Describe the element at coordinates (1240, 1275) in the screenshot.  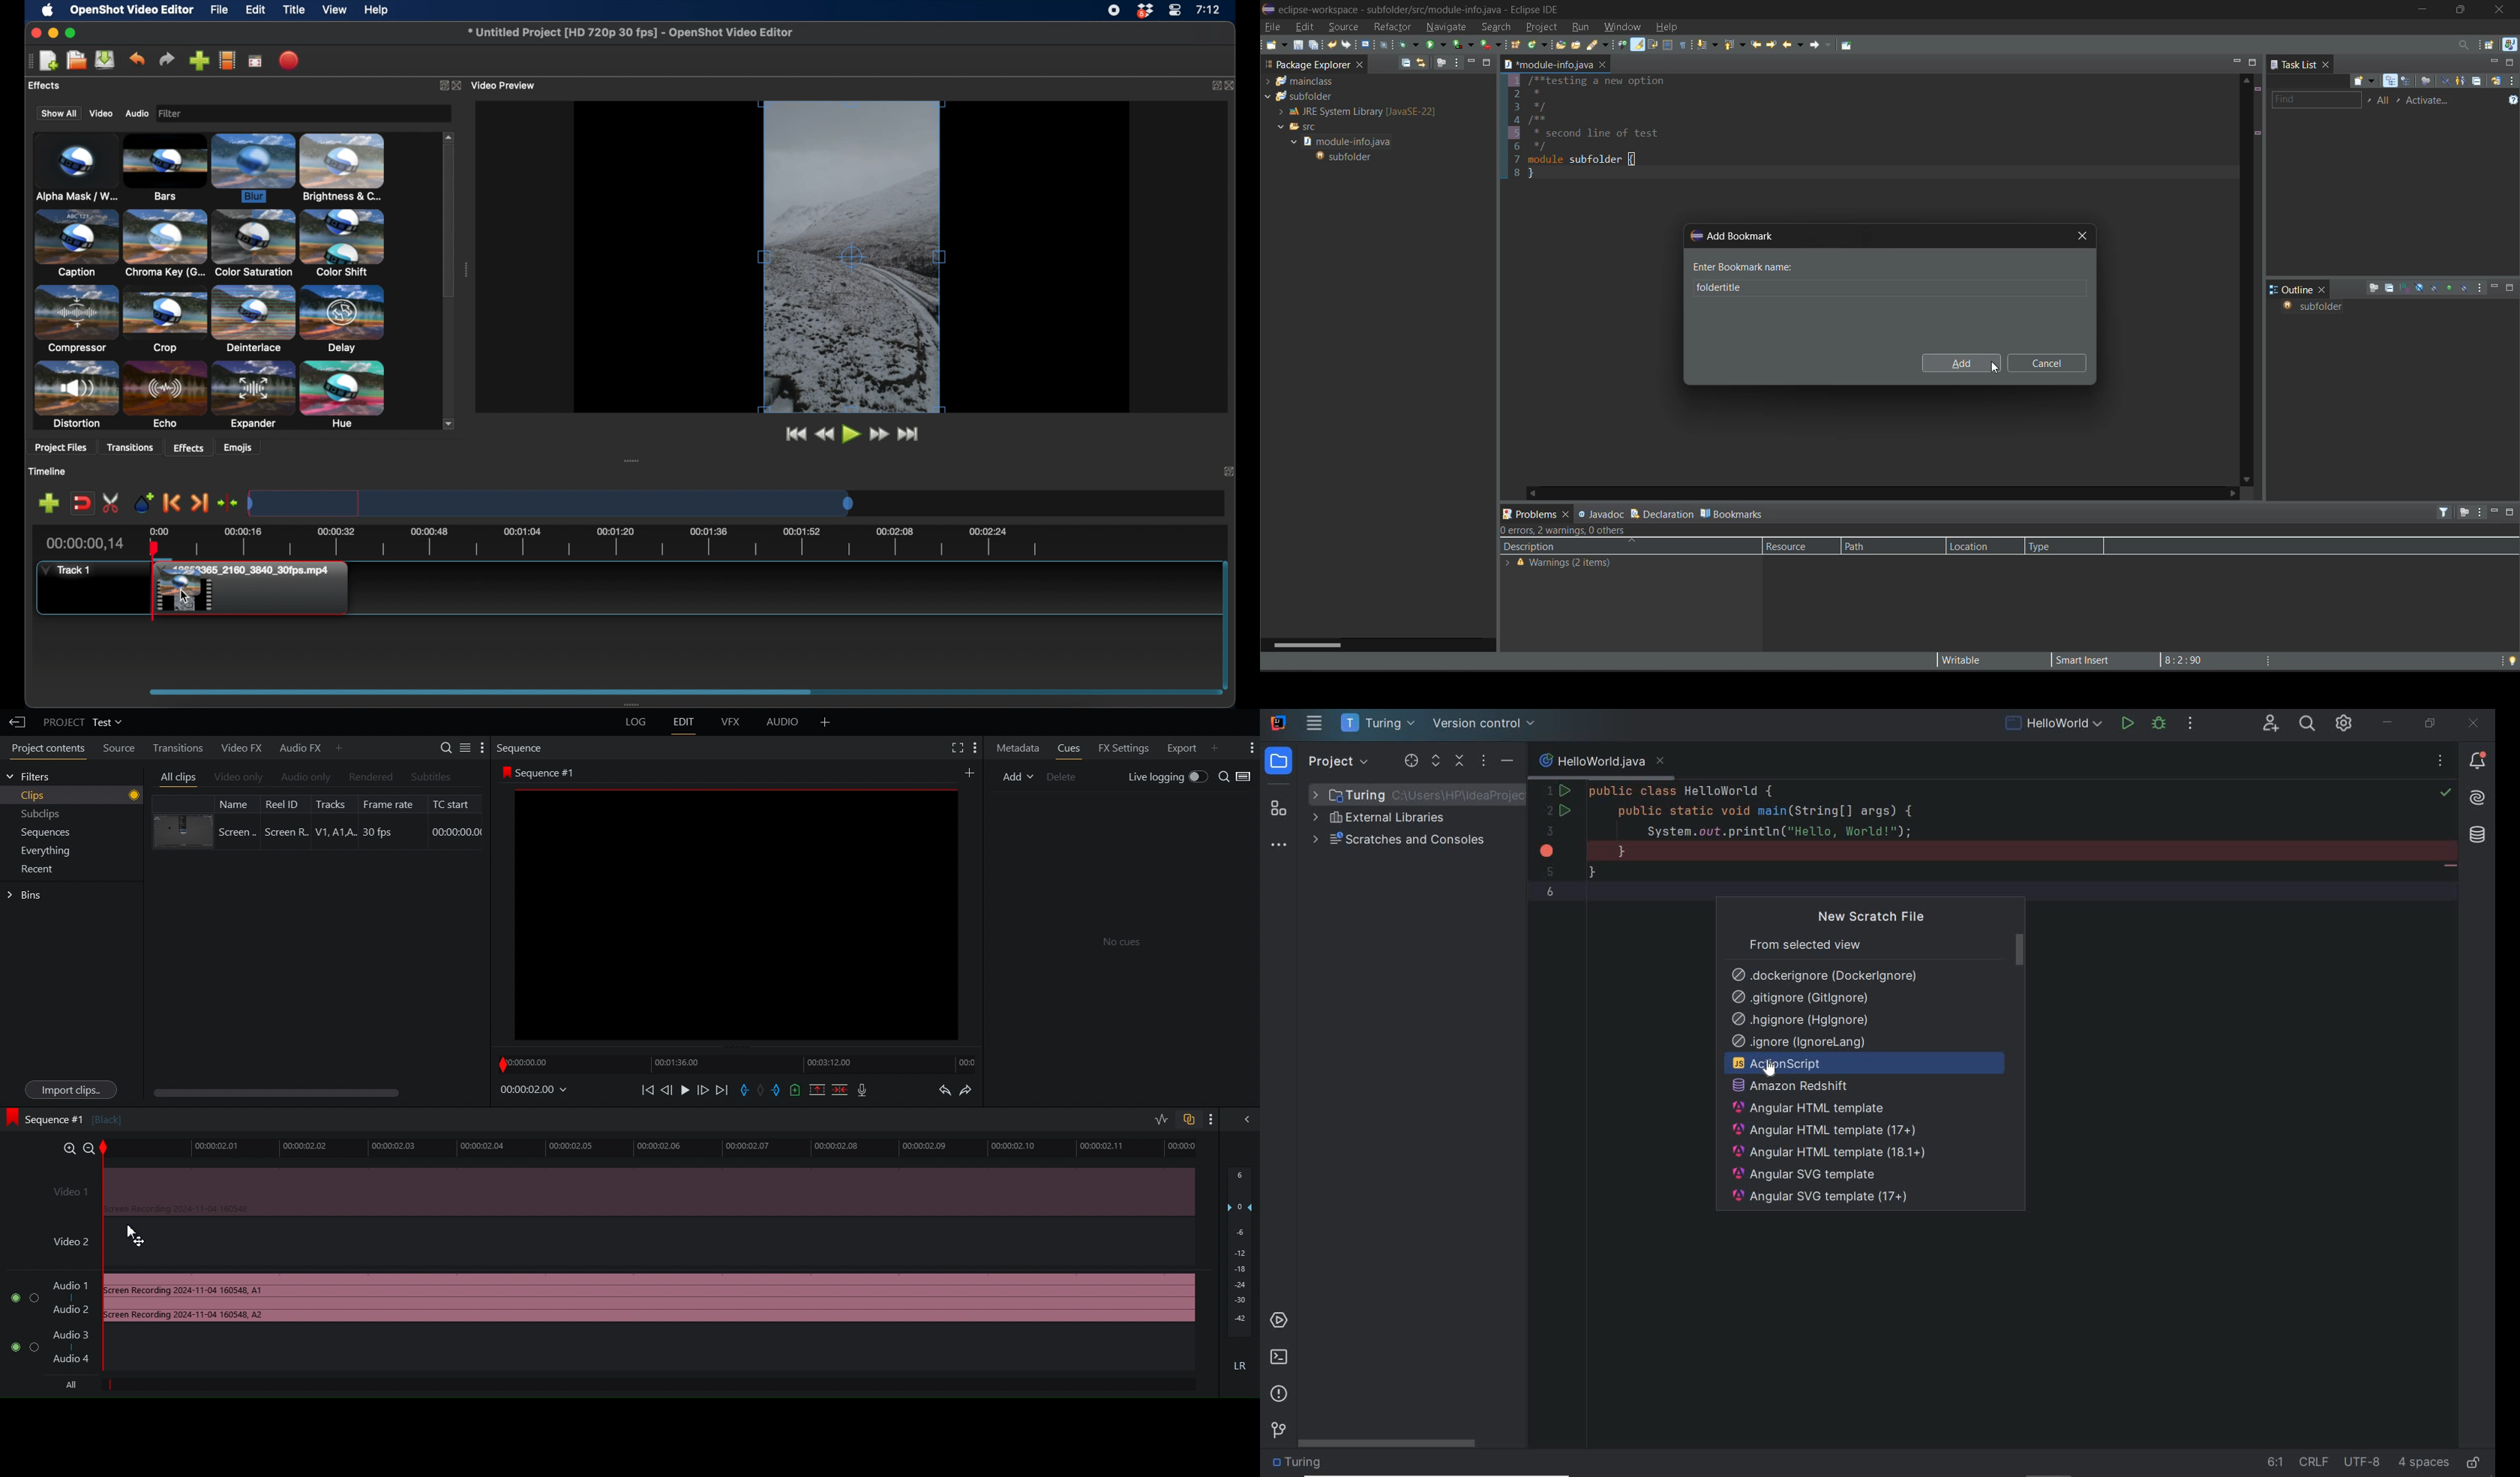
I see `Audio Levels` at that location.